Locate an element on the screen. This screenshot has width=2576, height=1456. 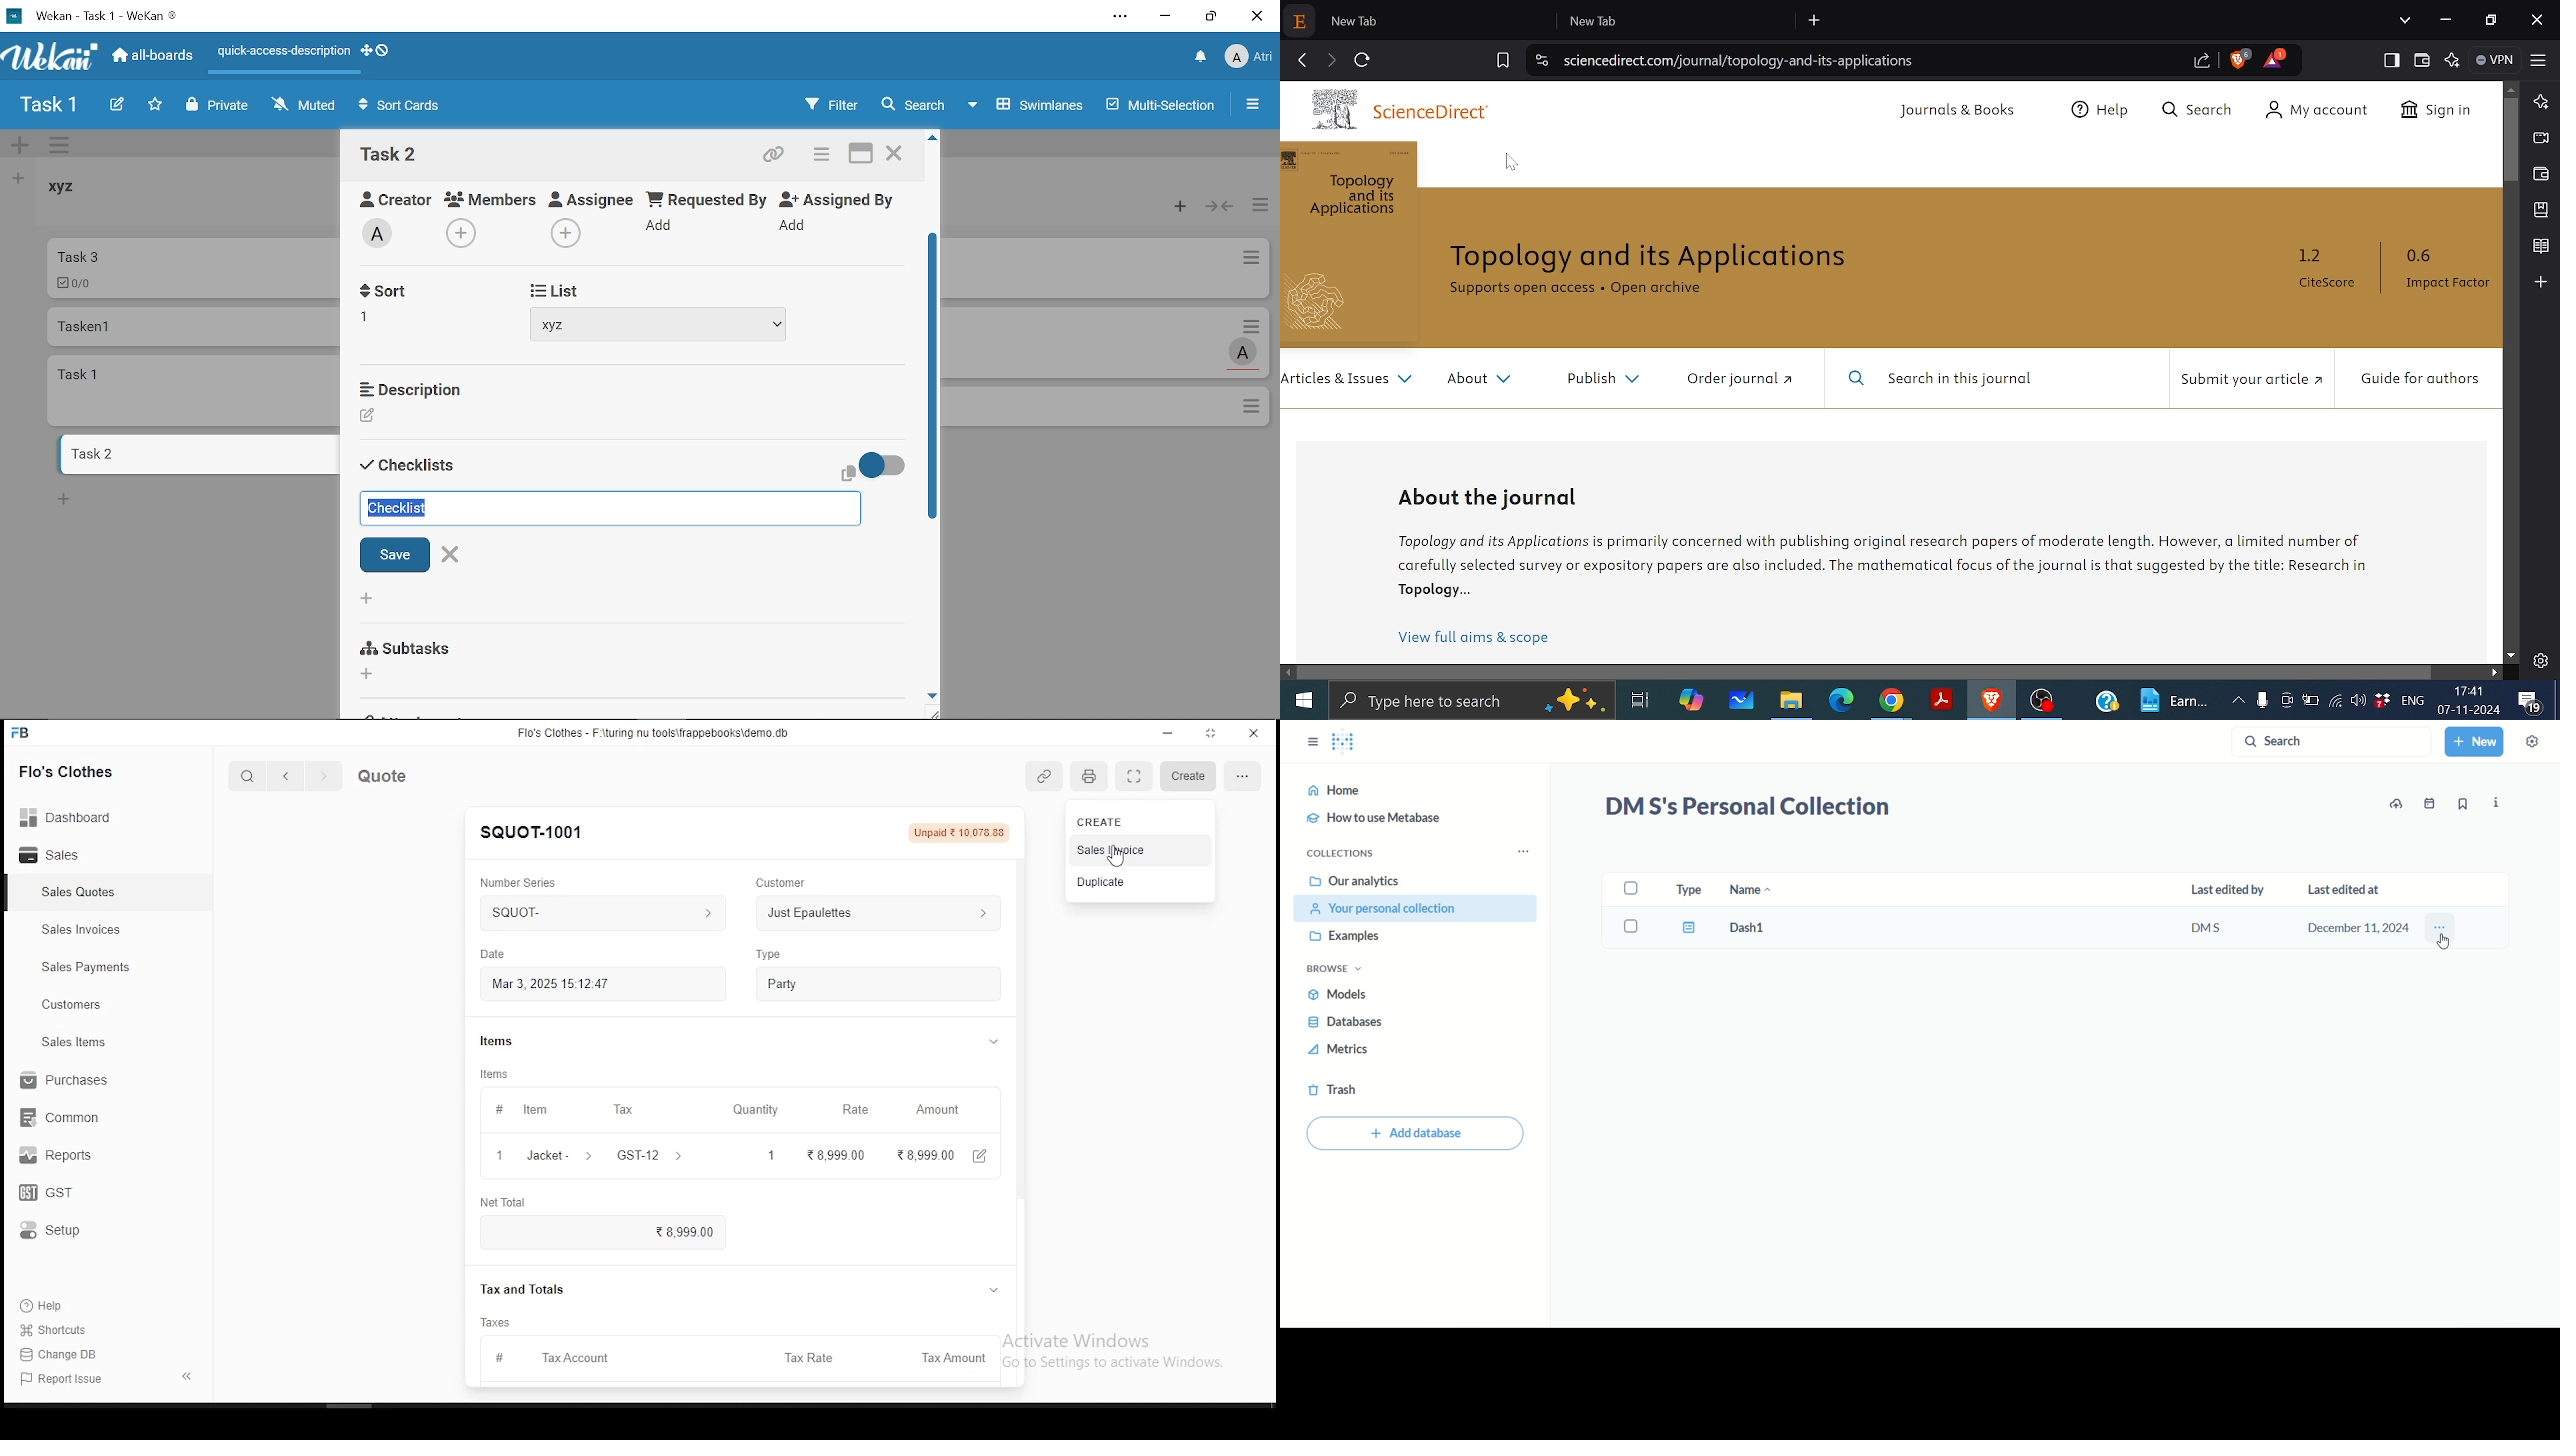
Show desktop drag handles is located at coordinates (365, 51).